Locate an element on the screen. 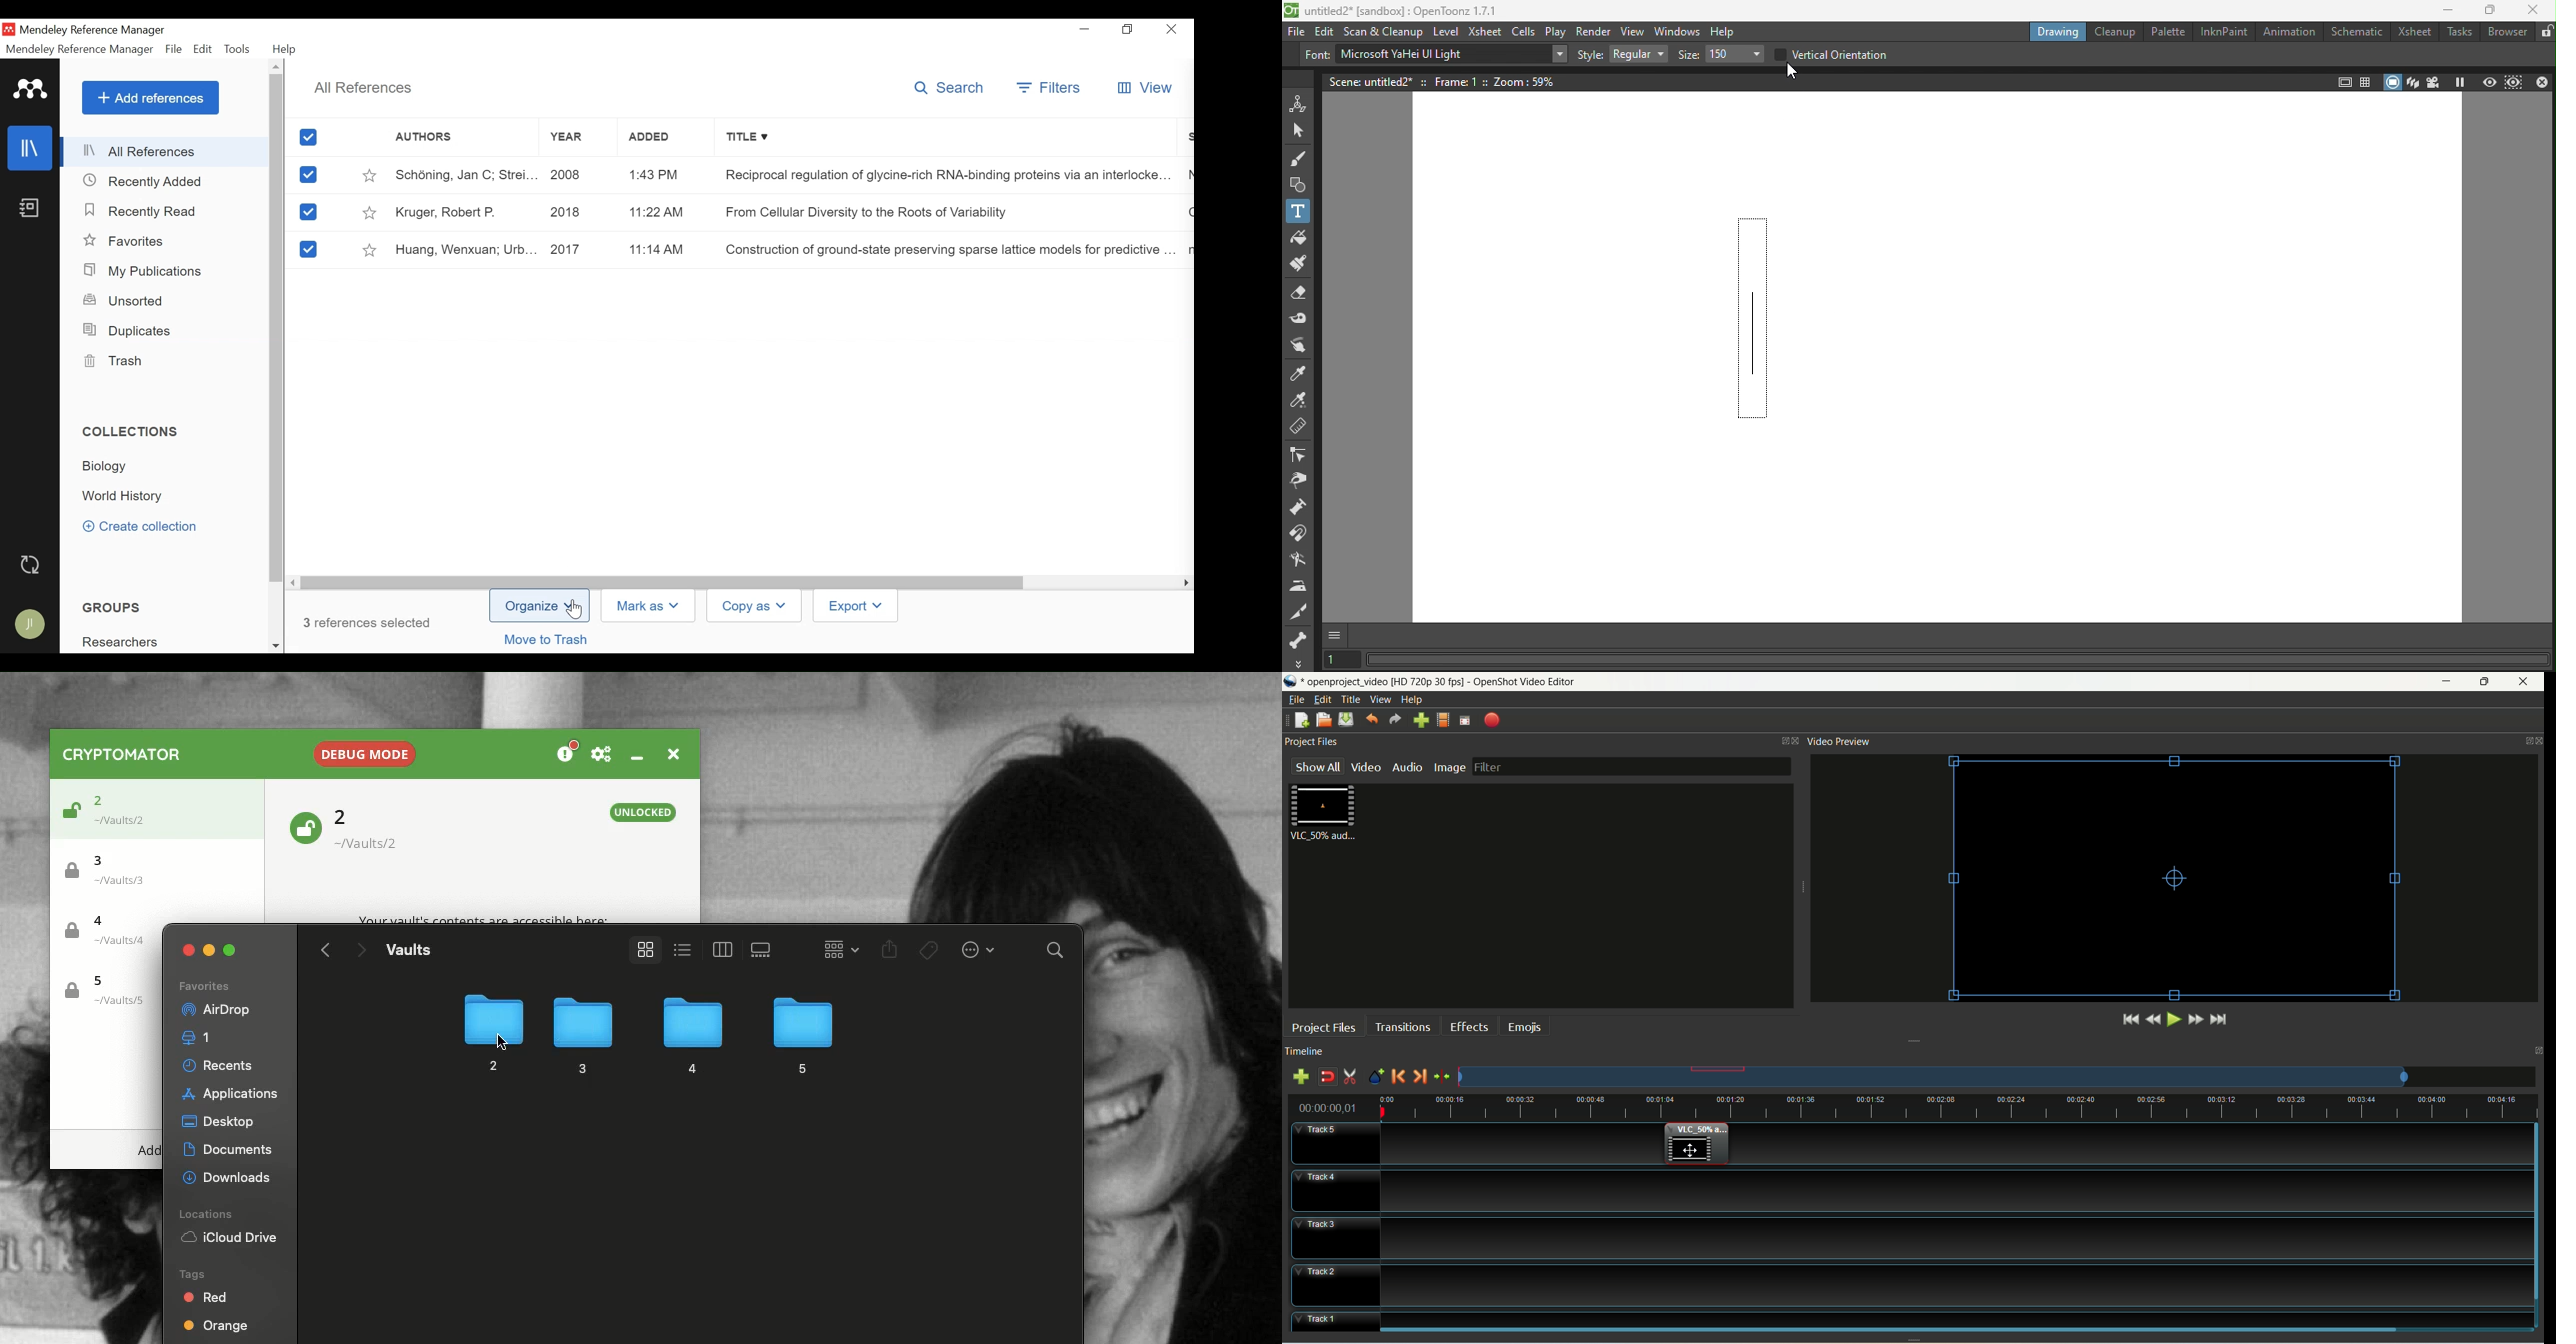  More Tools is located at coordinates (1299, 662).